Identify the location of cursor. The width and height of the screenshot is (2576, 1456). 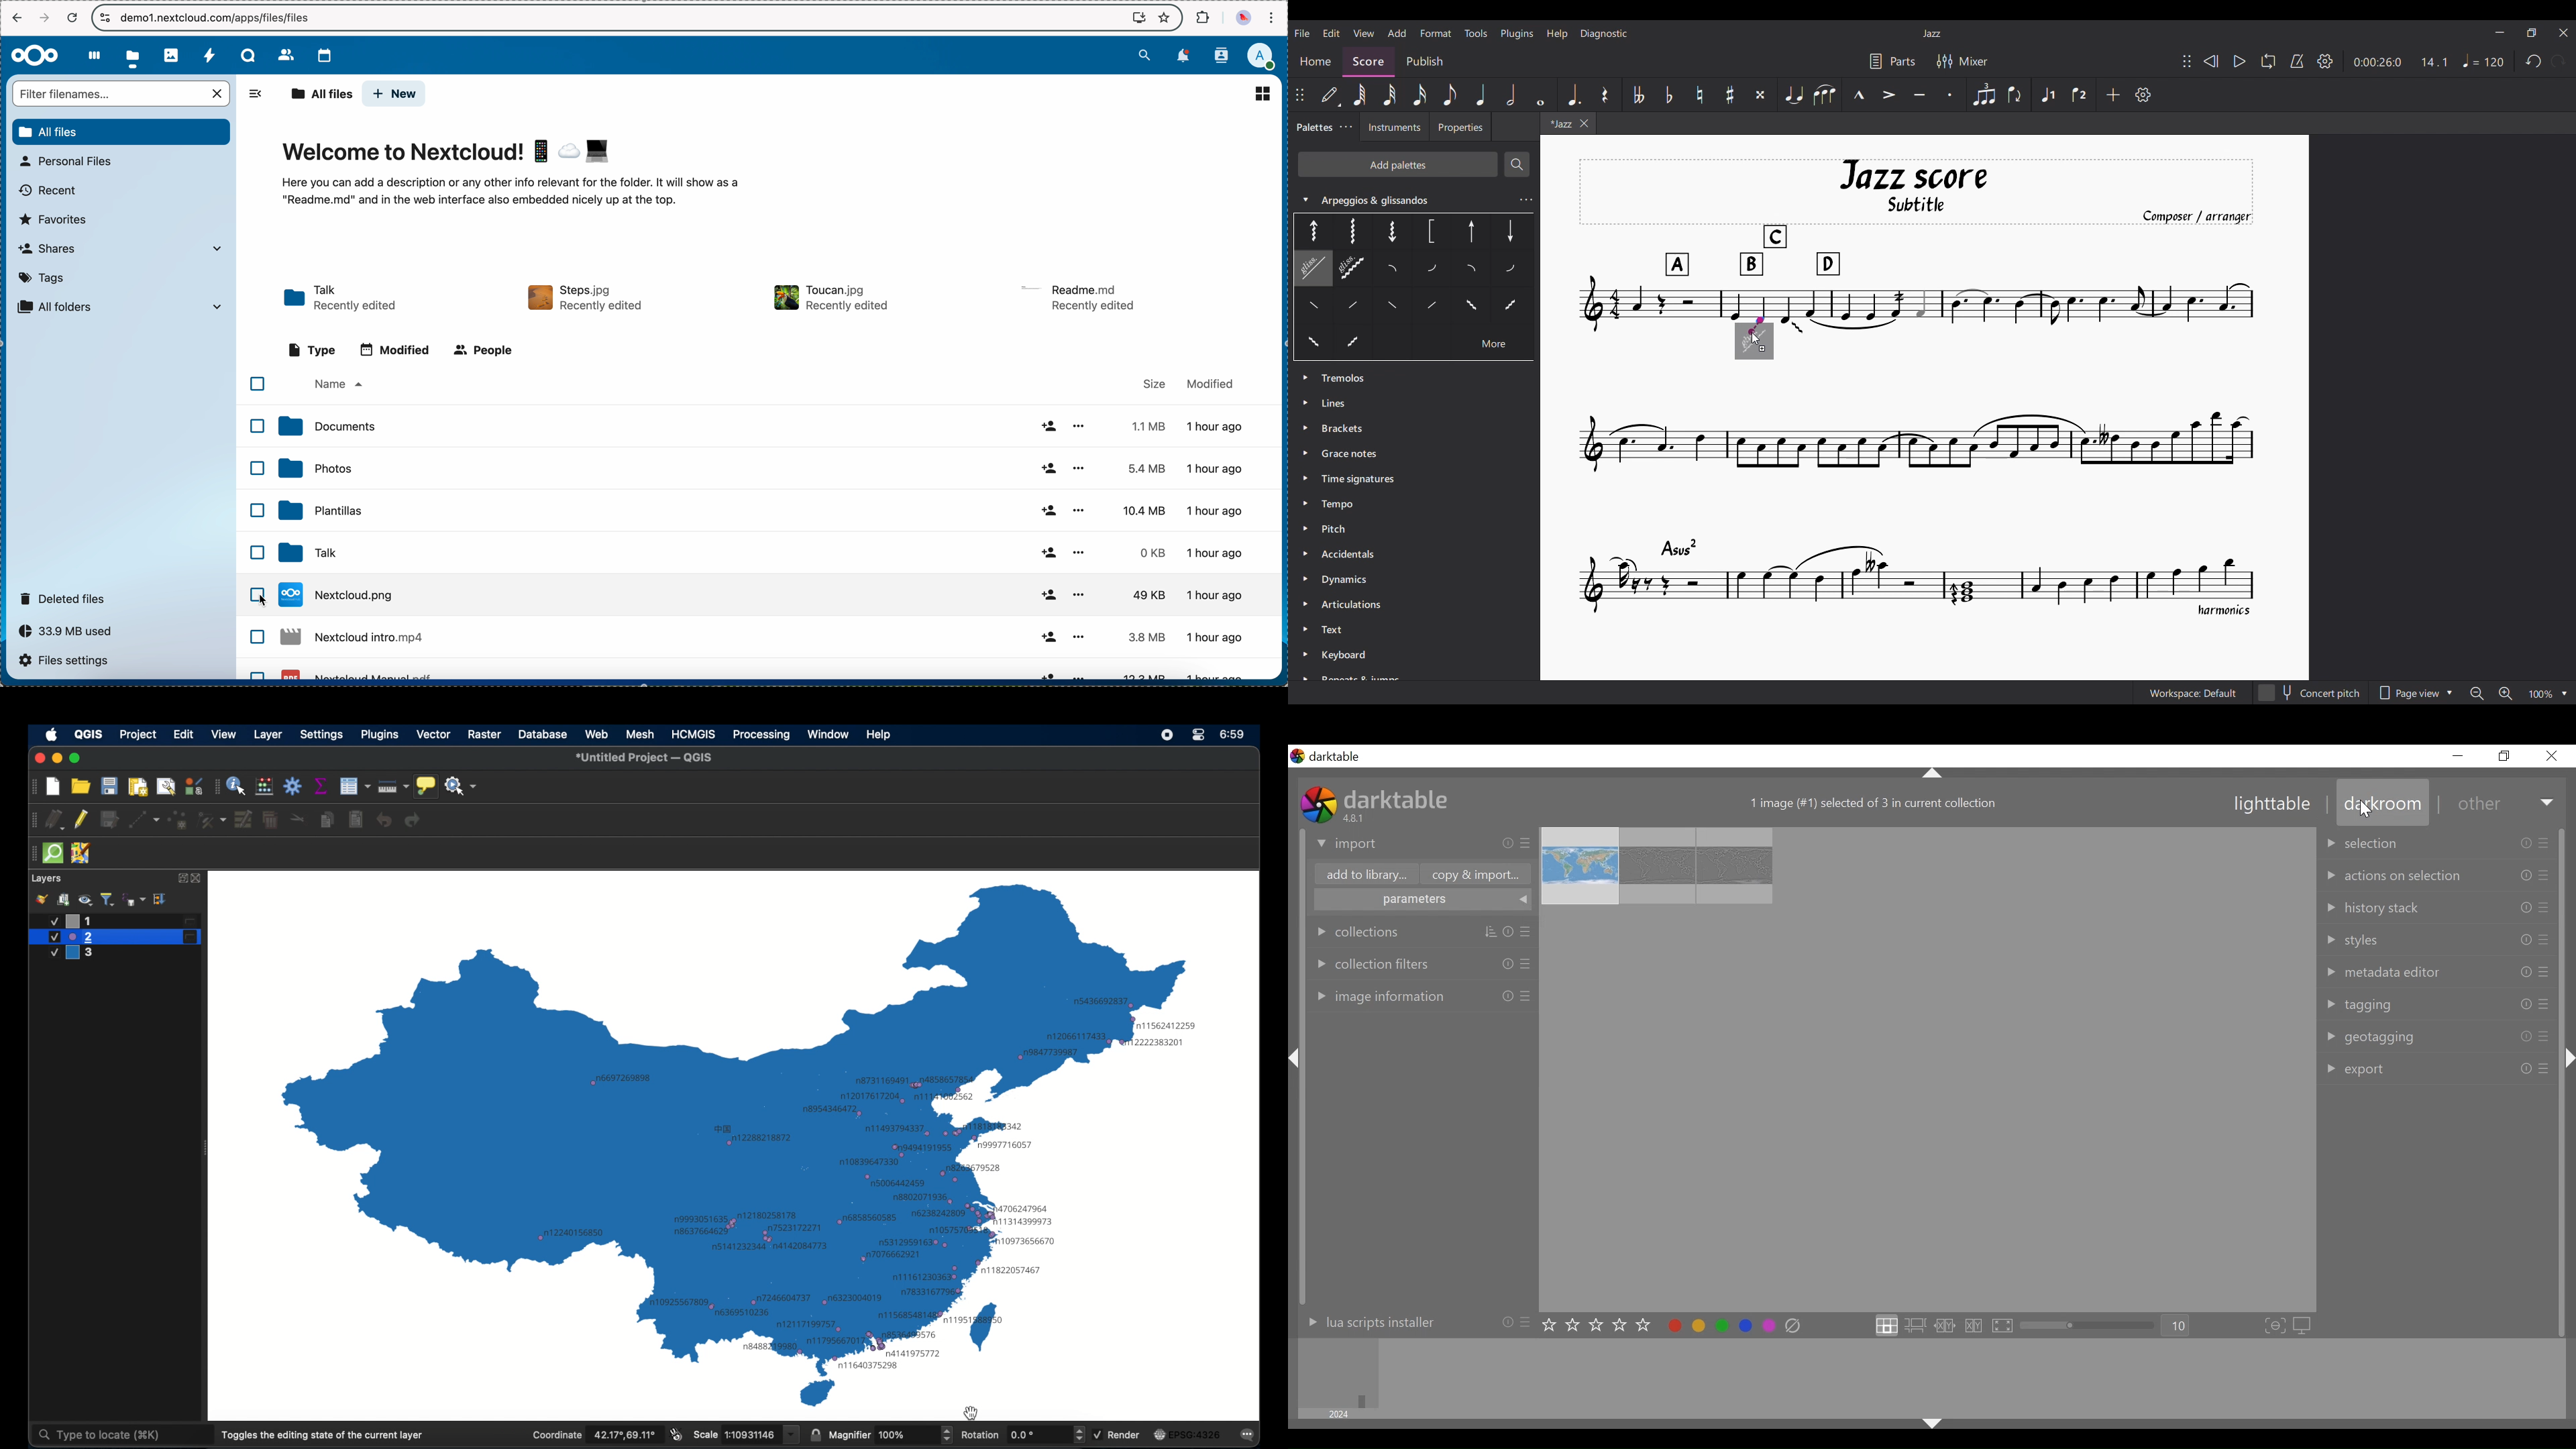
(2365, 807).